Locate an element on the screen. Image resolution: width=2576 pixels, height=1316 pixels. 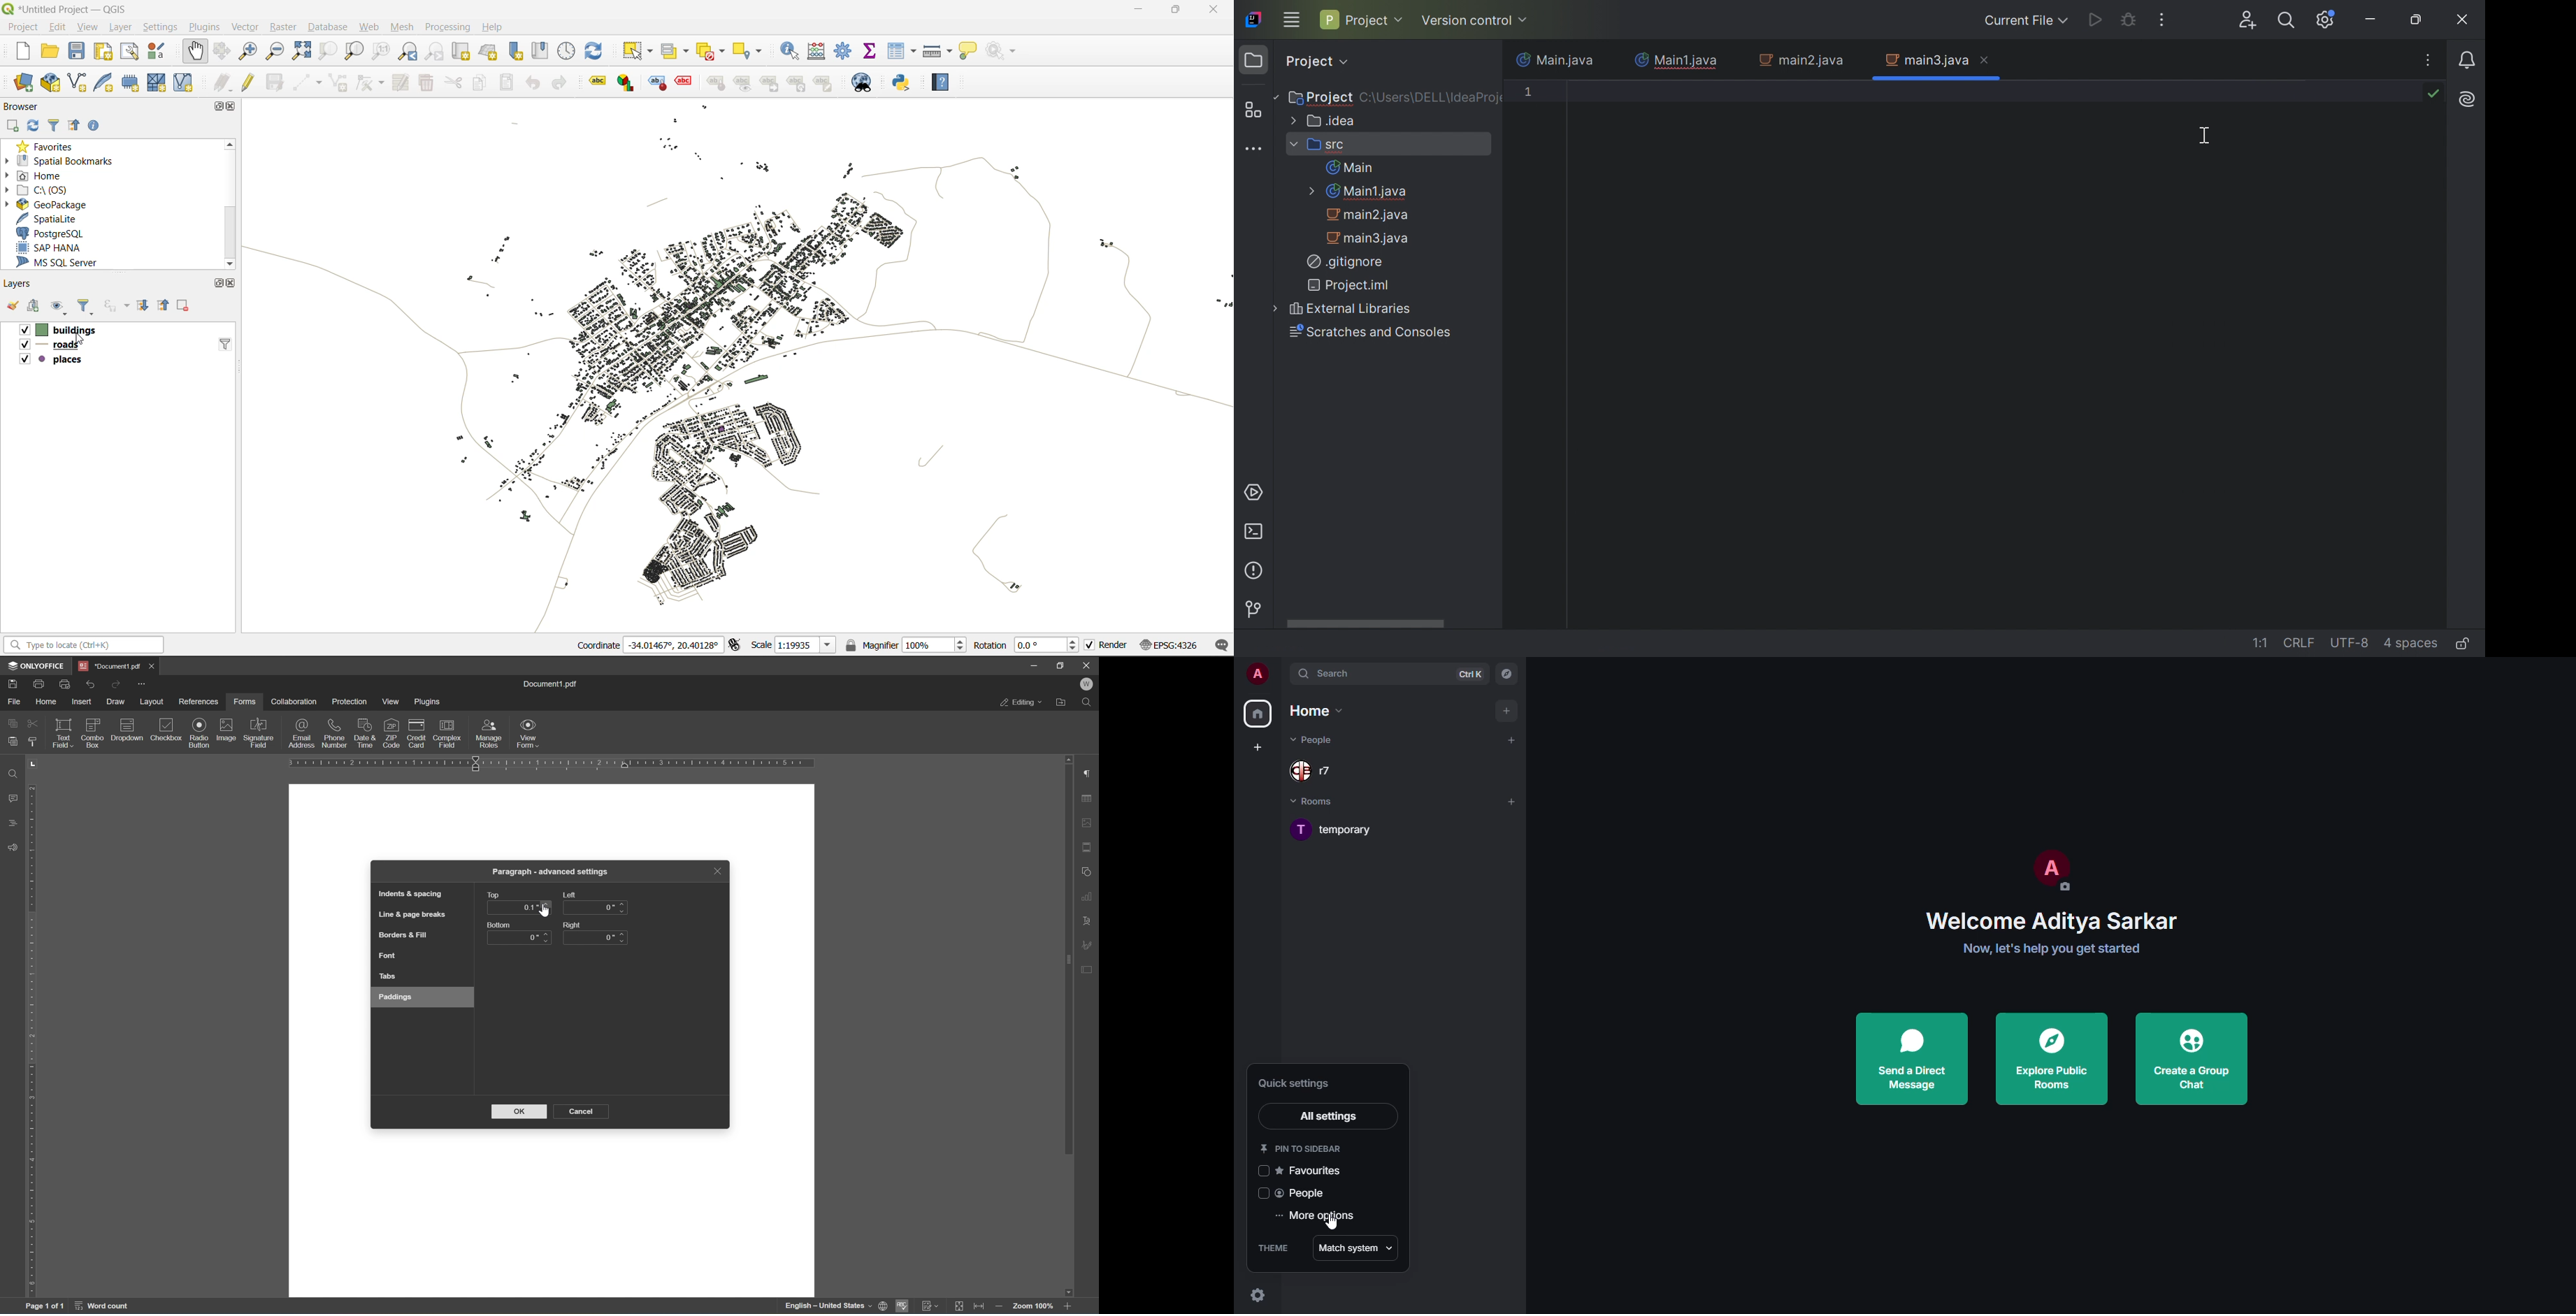
zoom full is located at coordinates (303, 51).